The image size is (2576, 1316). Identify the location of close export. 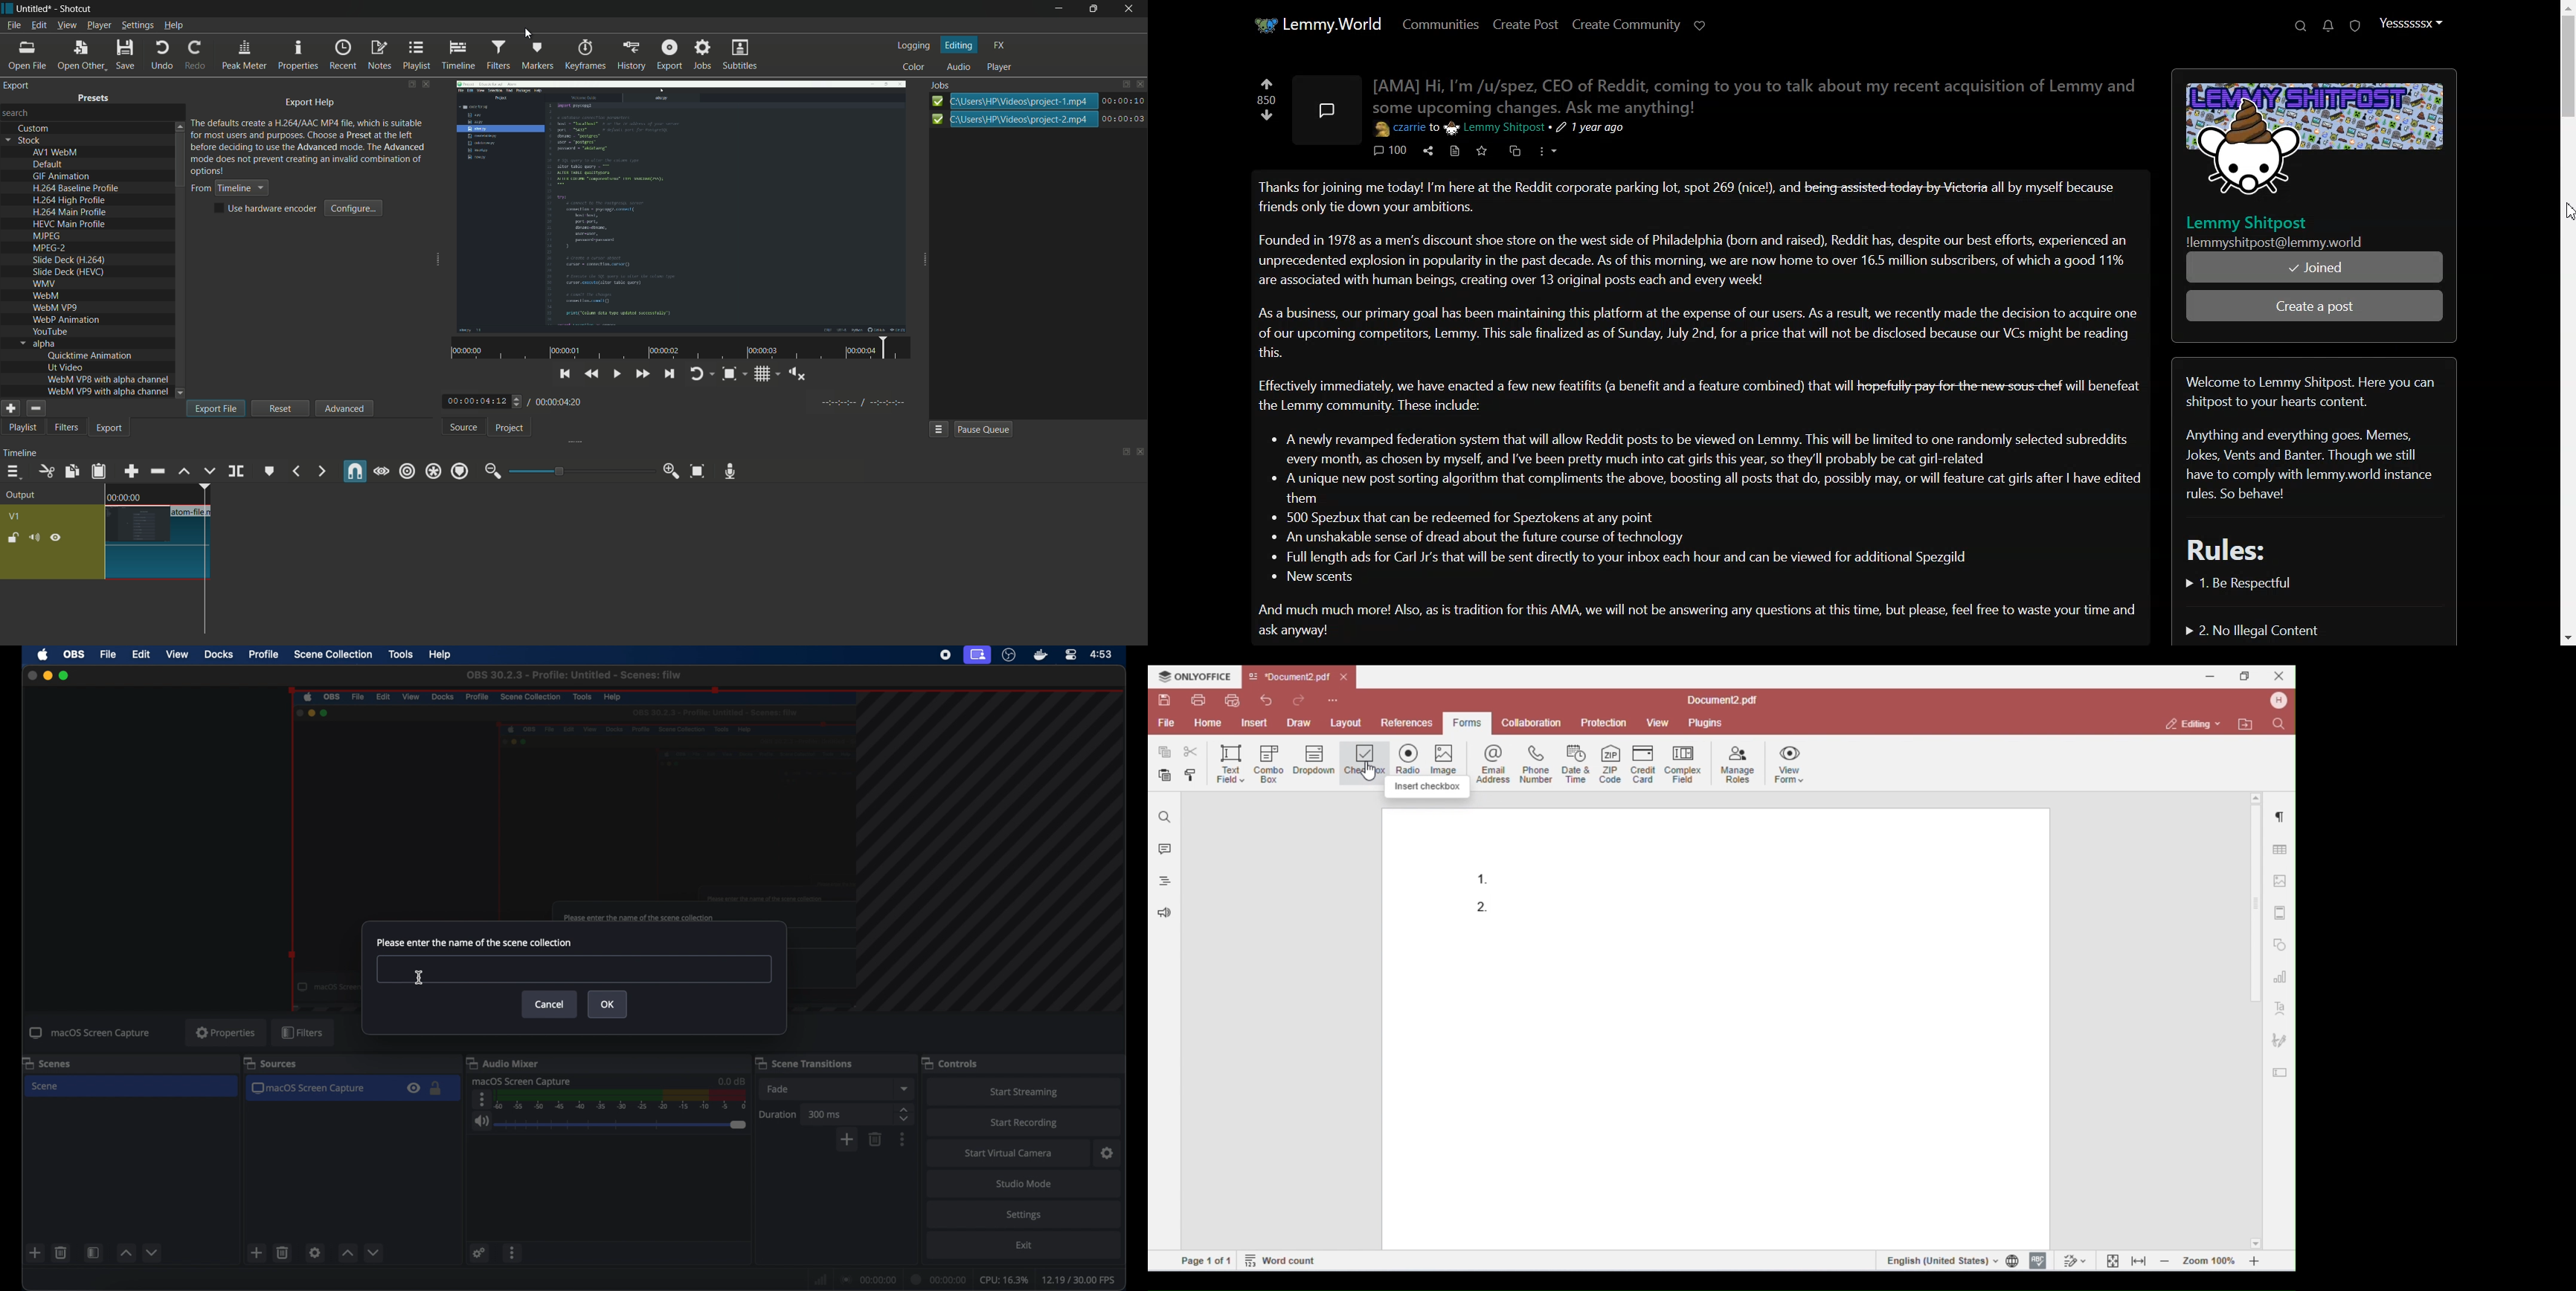
(426, 84).